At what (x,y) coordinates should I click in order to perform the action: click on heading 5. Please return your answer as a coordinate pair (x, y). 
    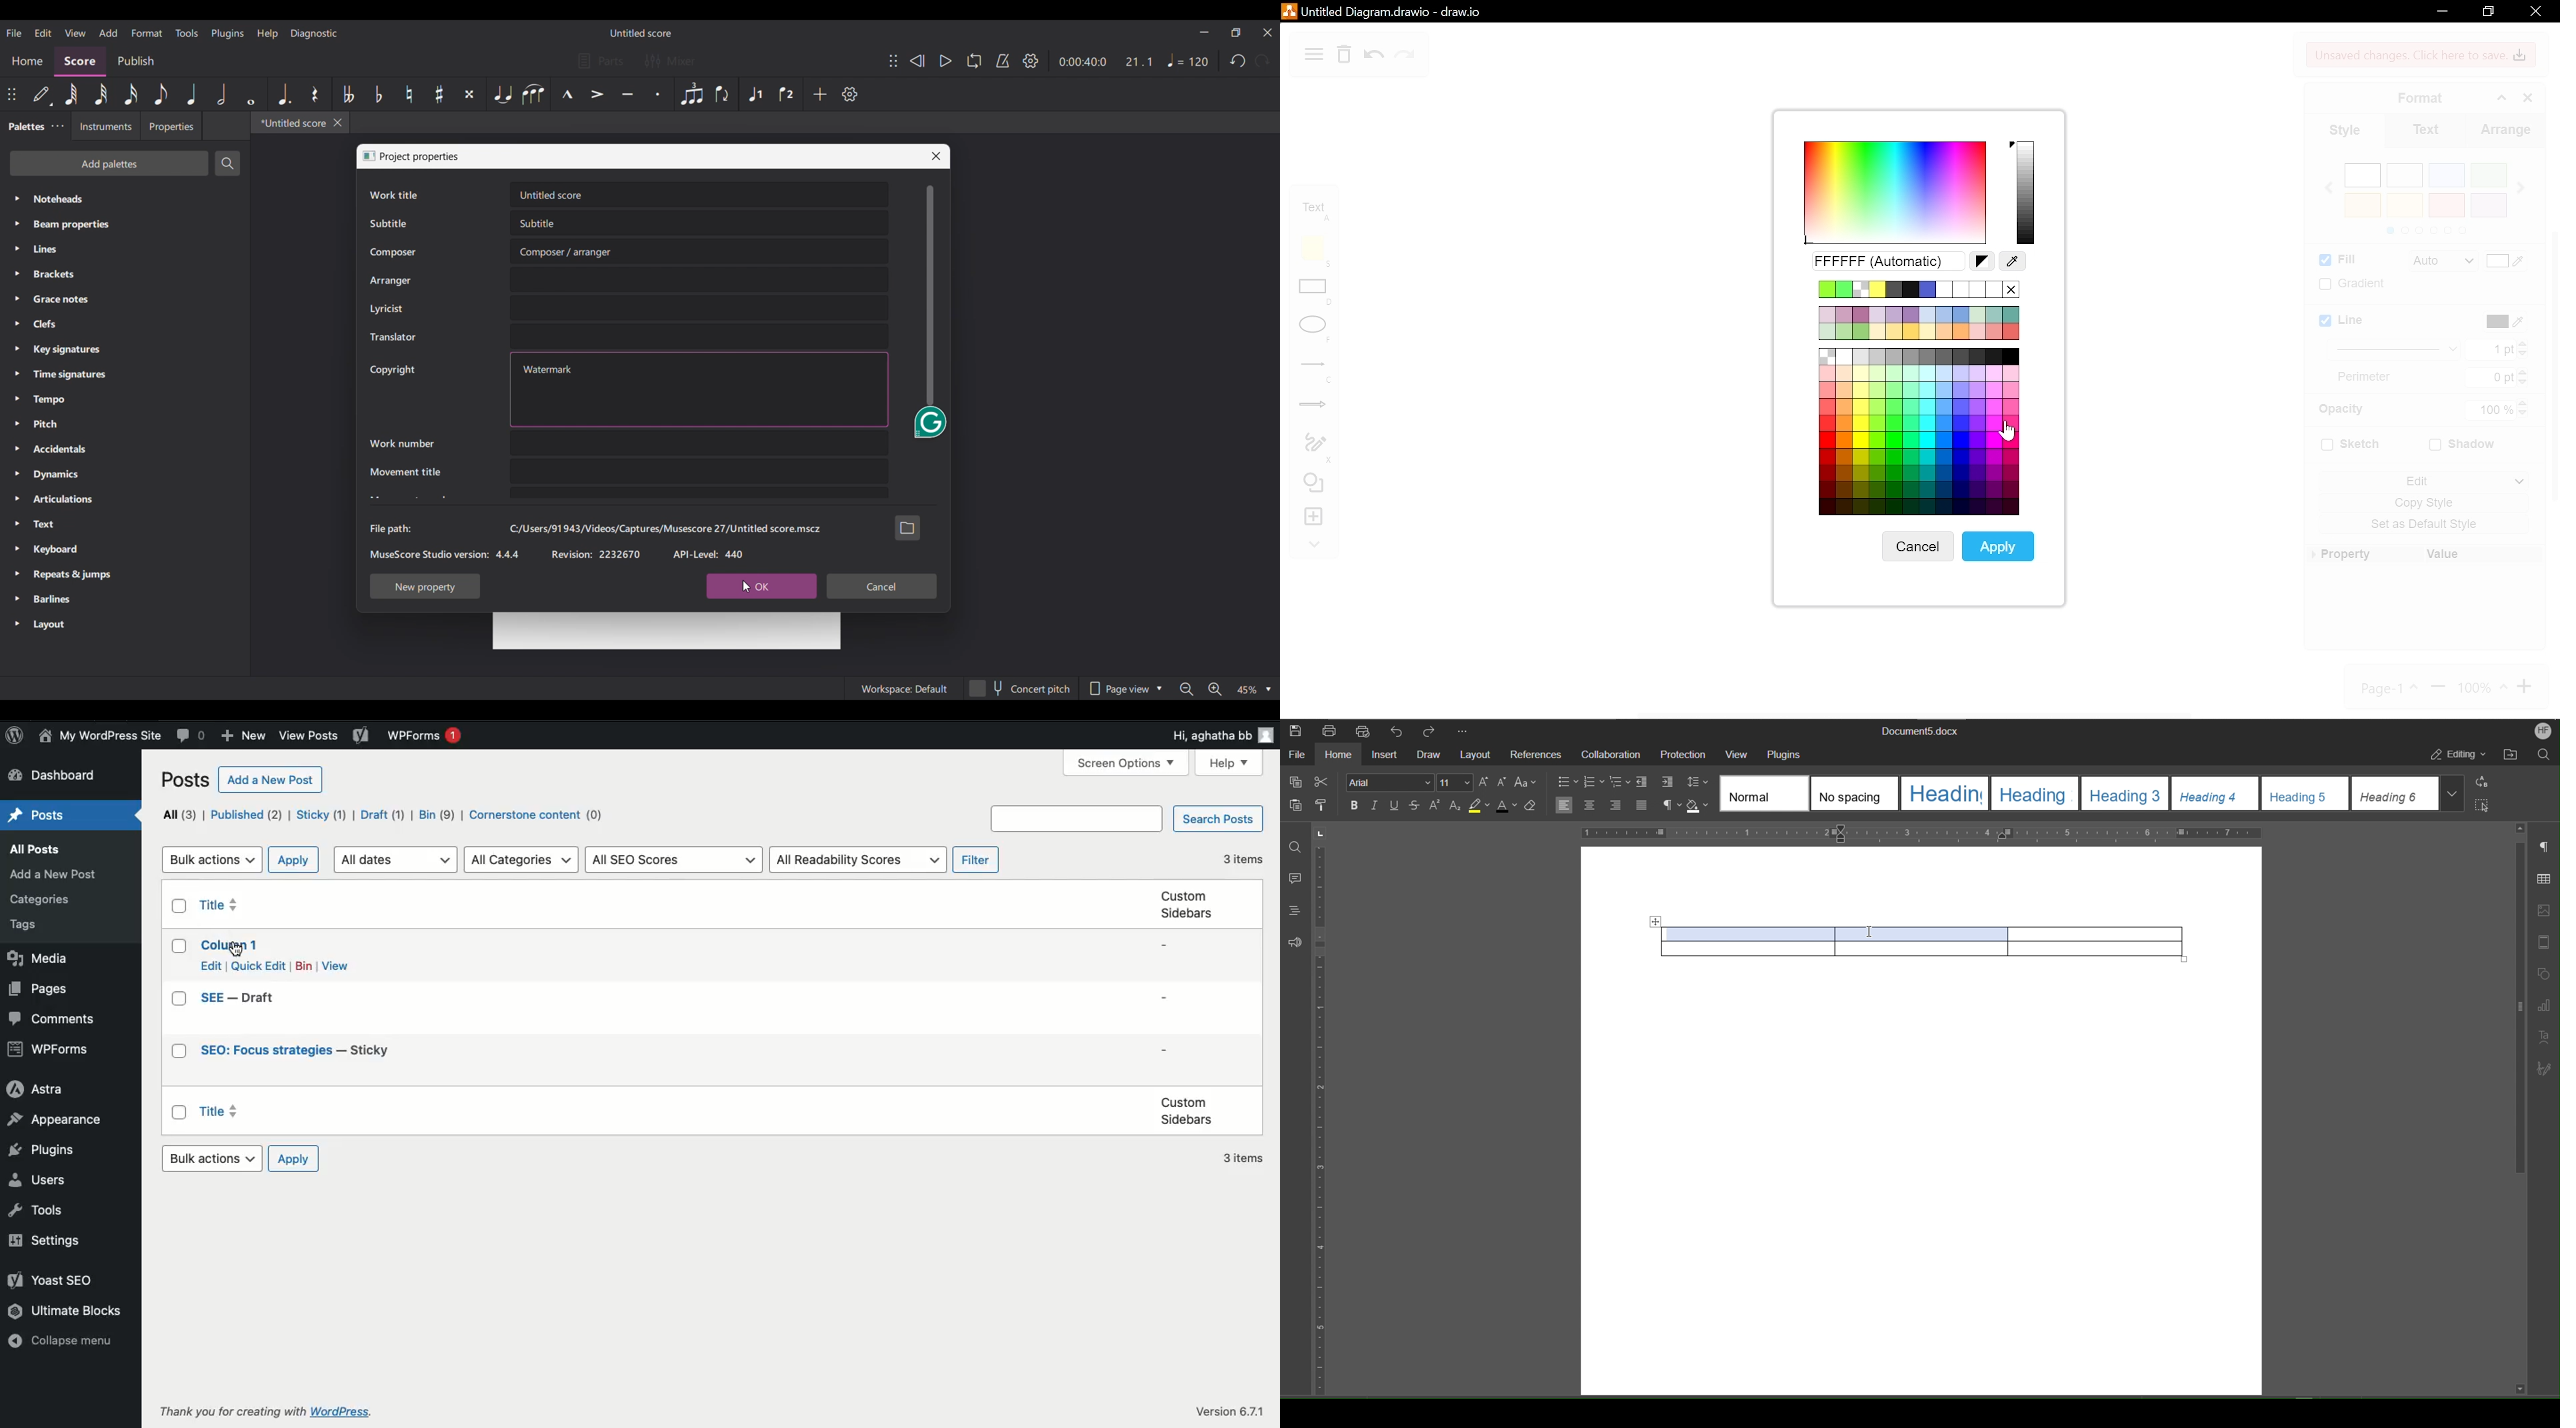
    Looking at the image, I should click on (2306, 793).